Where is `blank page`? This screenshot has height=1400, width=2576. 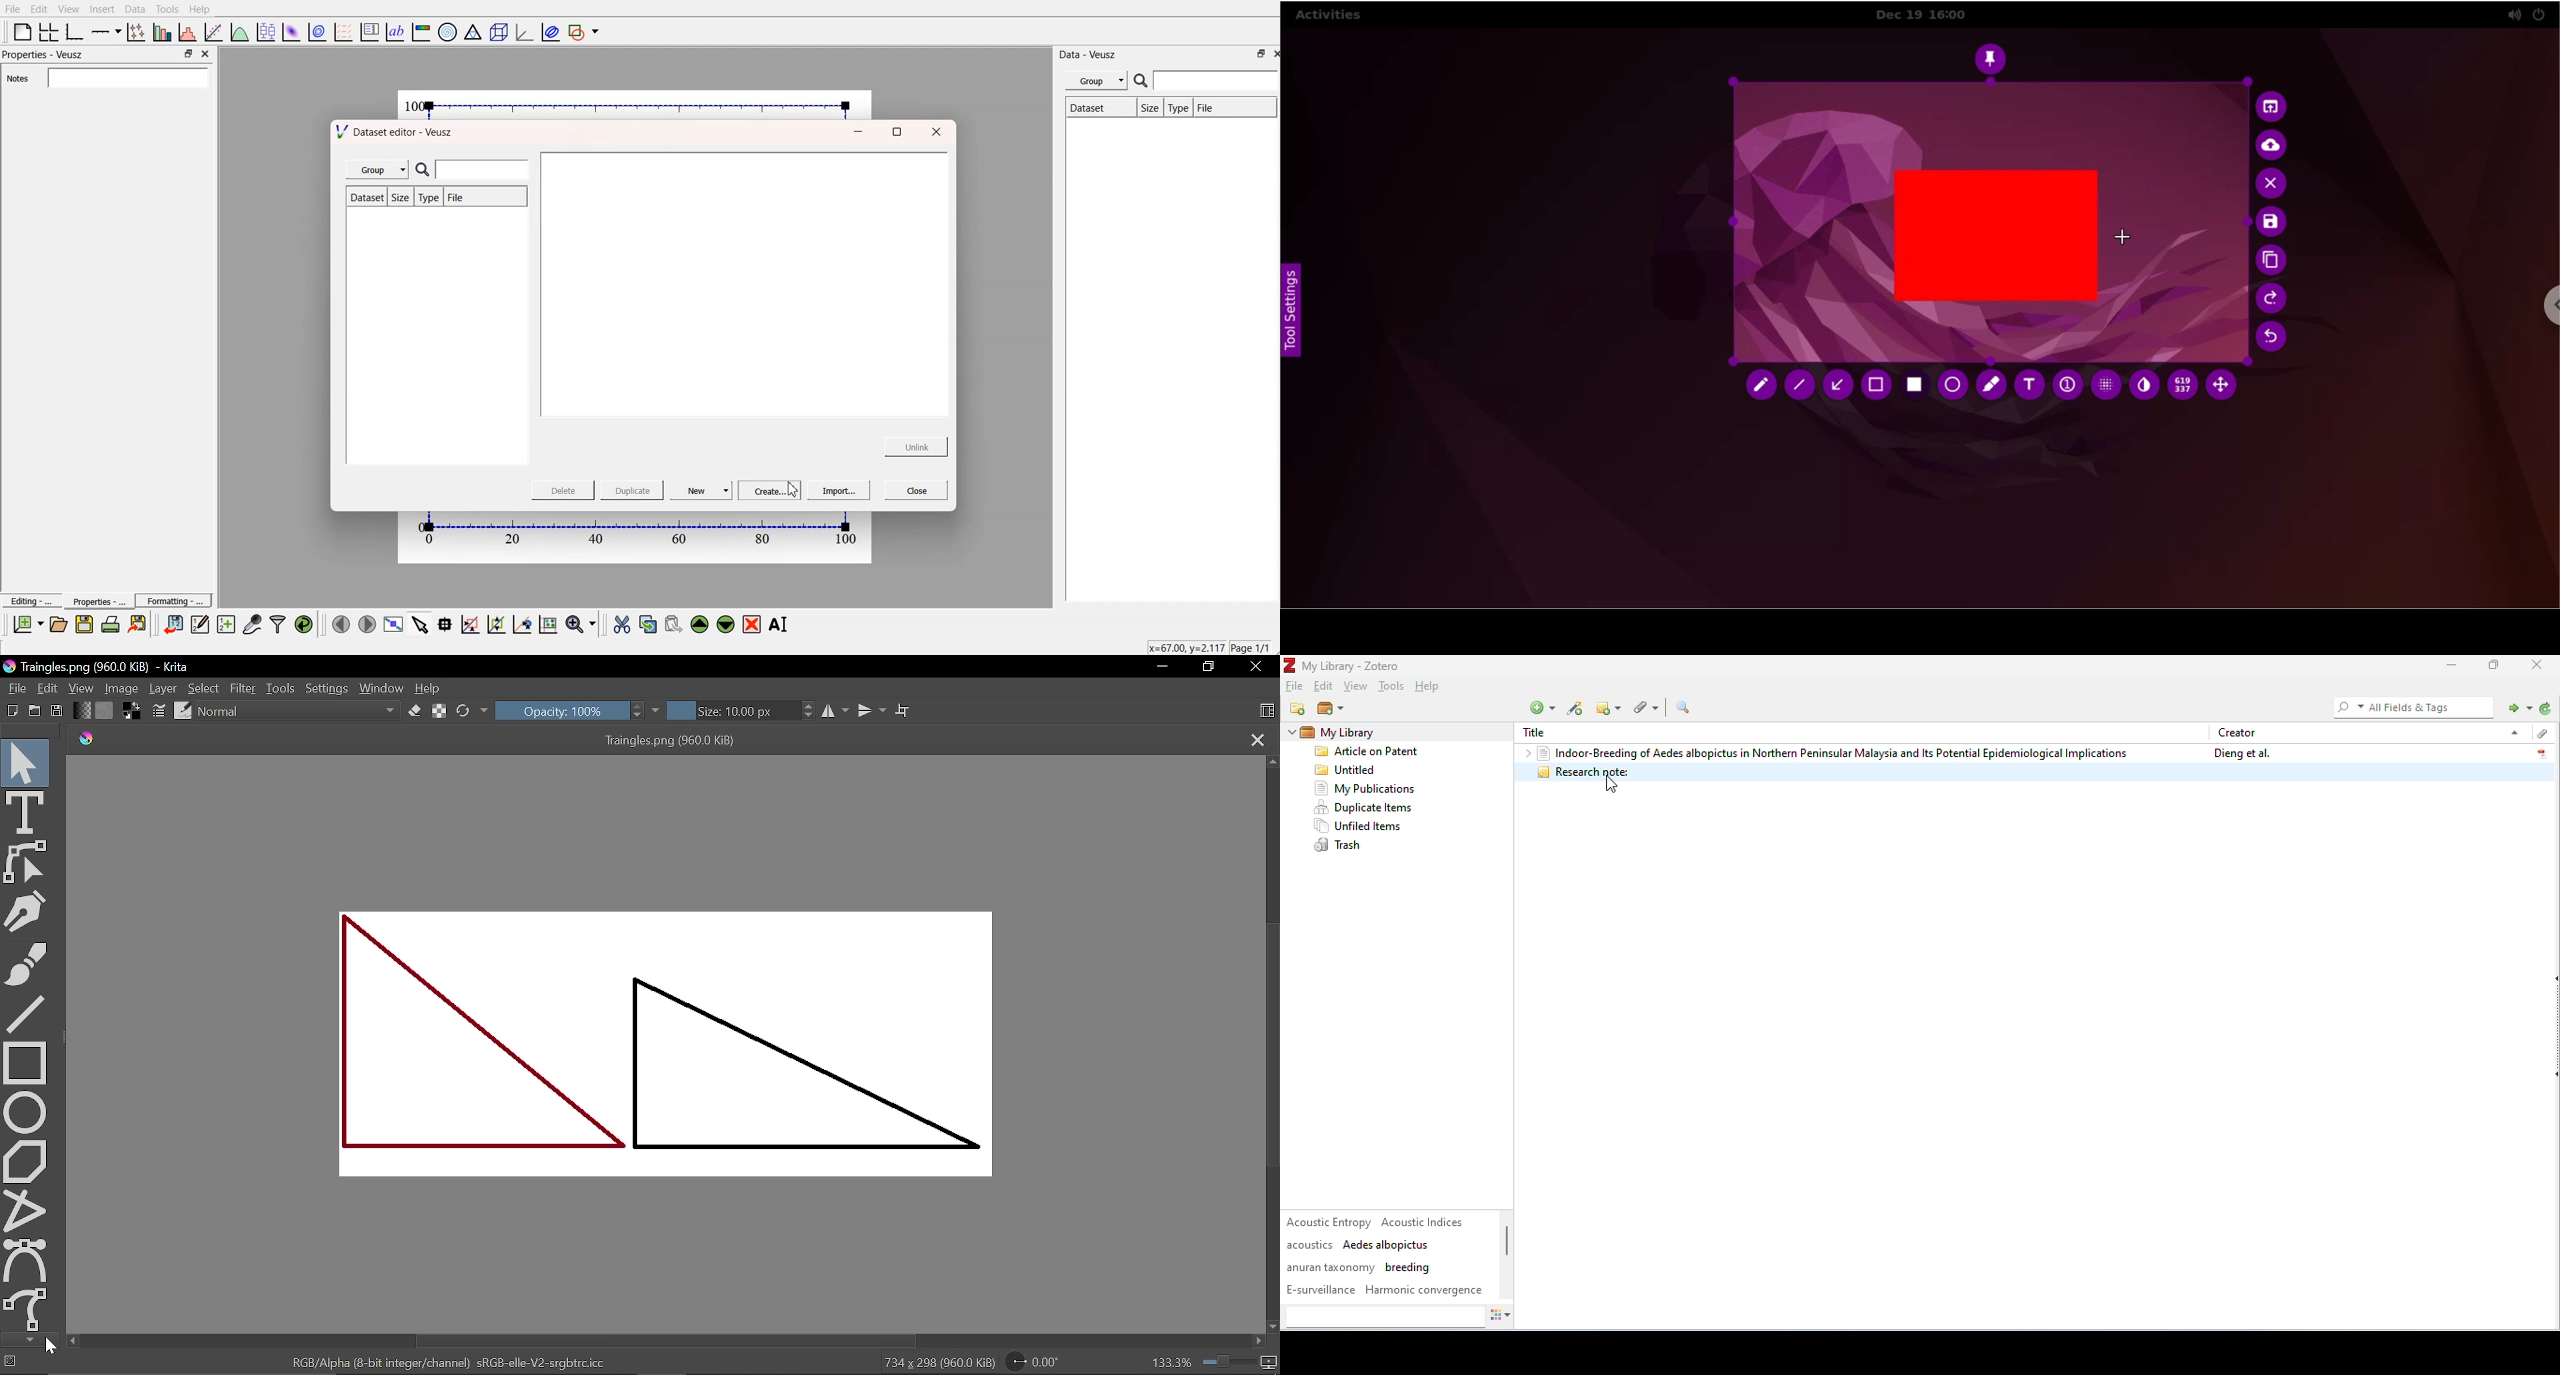 blank page is located at coordinates (22, 31).